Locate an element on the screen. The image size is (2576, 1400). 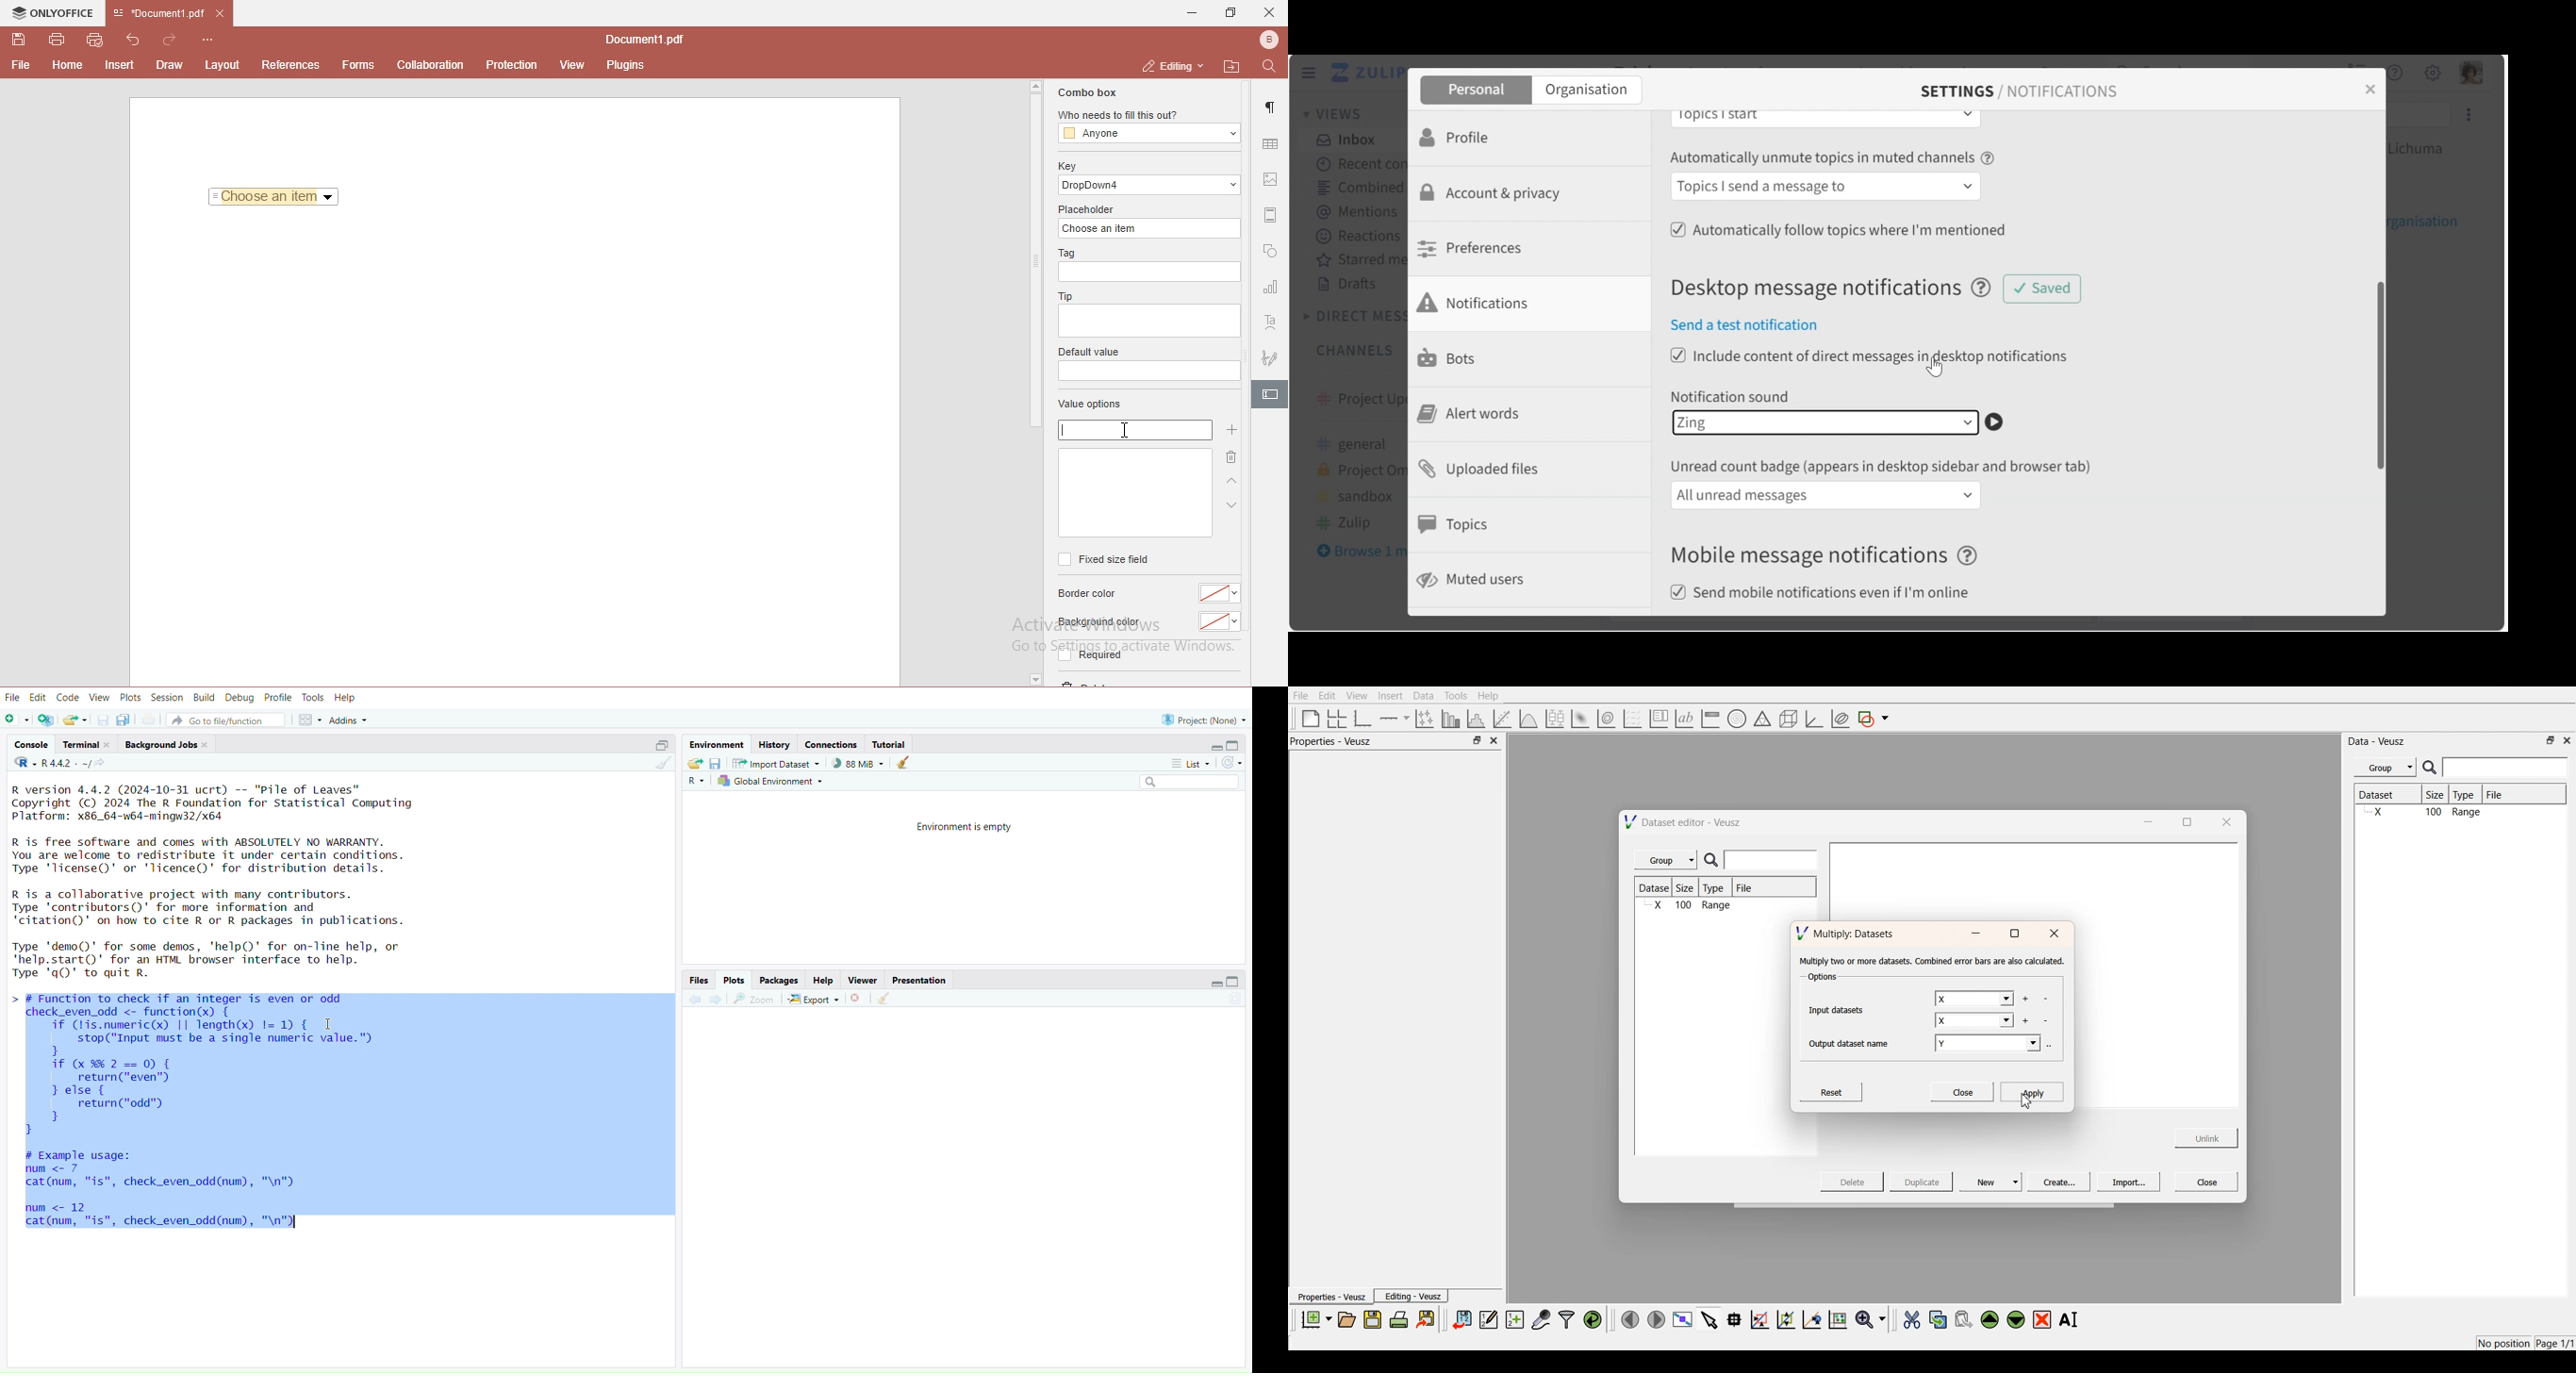
create a project is located at coordinates (46, 721).